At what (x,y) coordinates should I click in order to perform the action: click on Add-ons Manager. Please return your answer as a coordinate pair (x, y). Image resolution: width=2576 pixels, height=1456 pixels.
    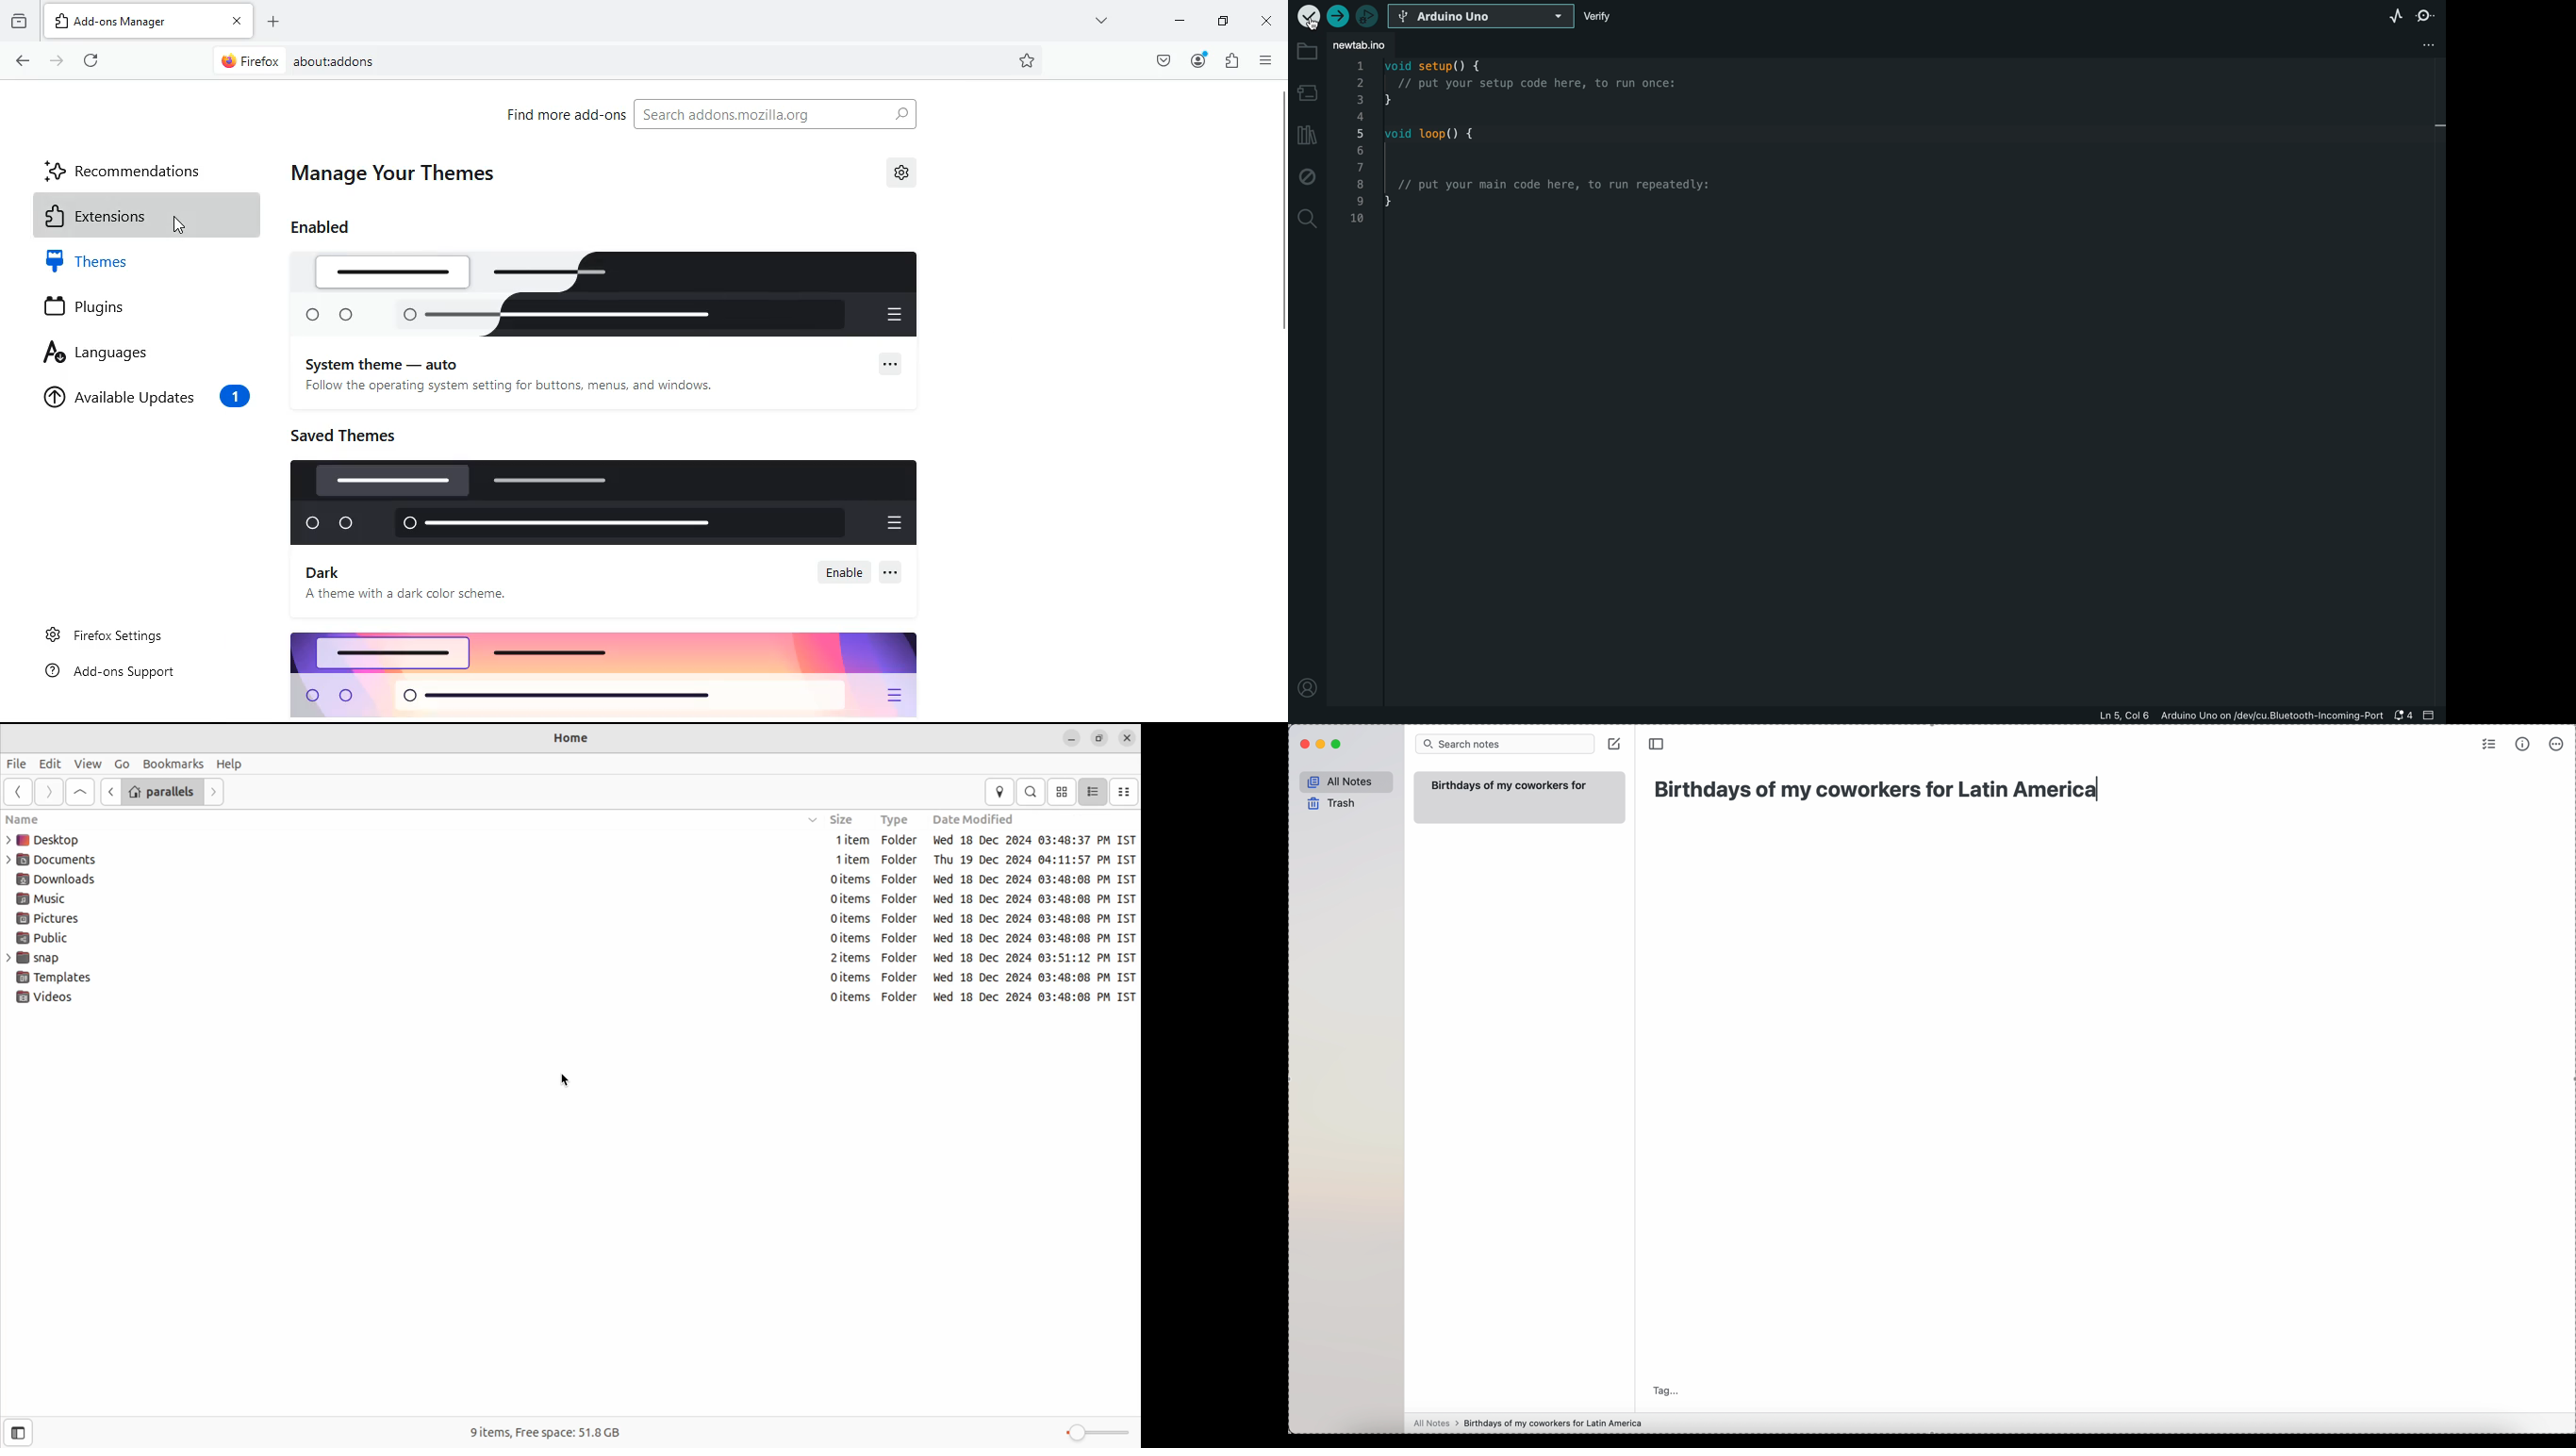
    Looking at the image, I should click on (133, 21).